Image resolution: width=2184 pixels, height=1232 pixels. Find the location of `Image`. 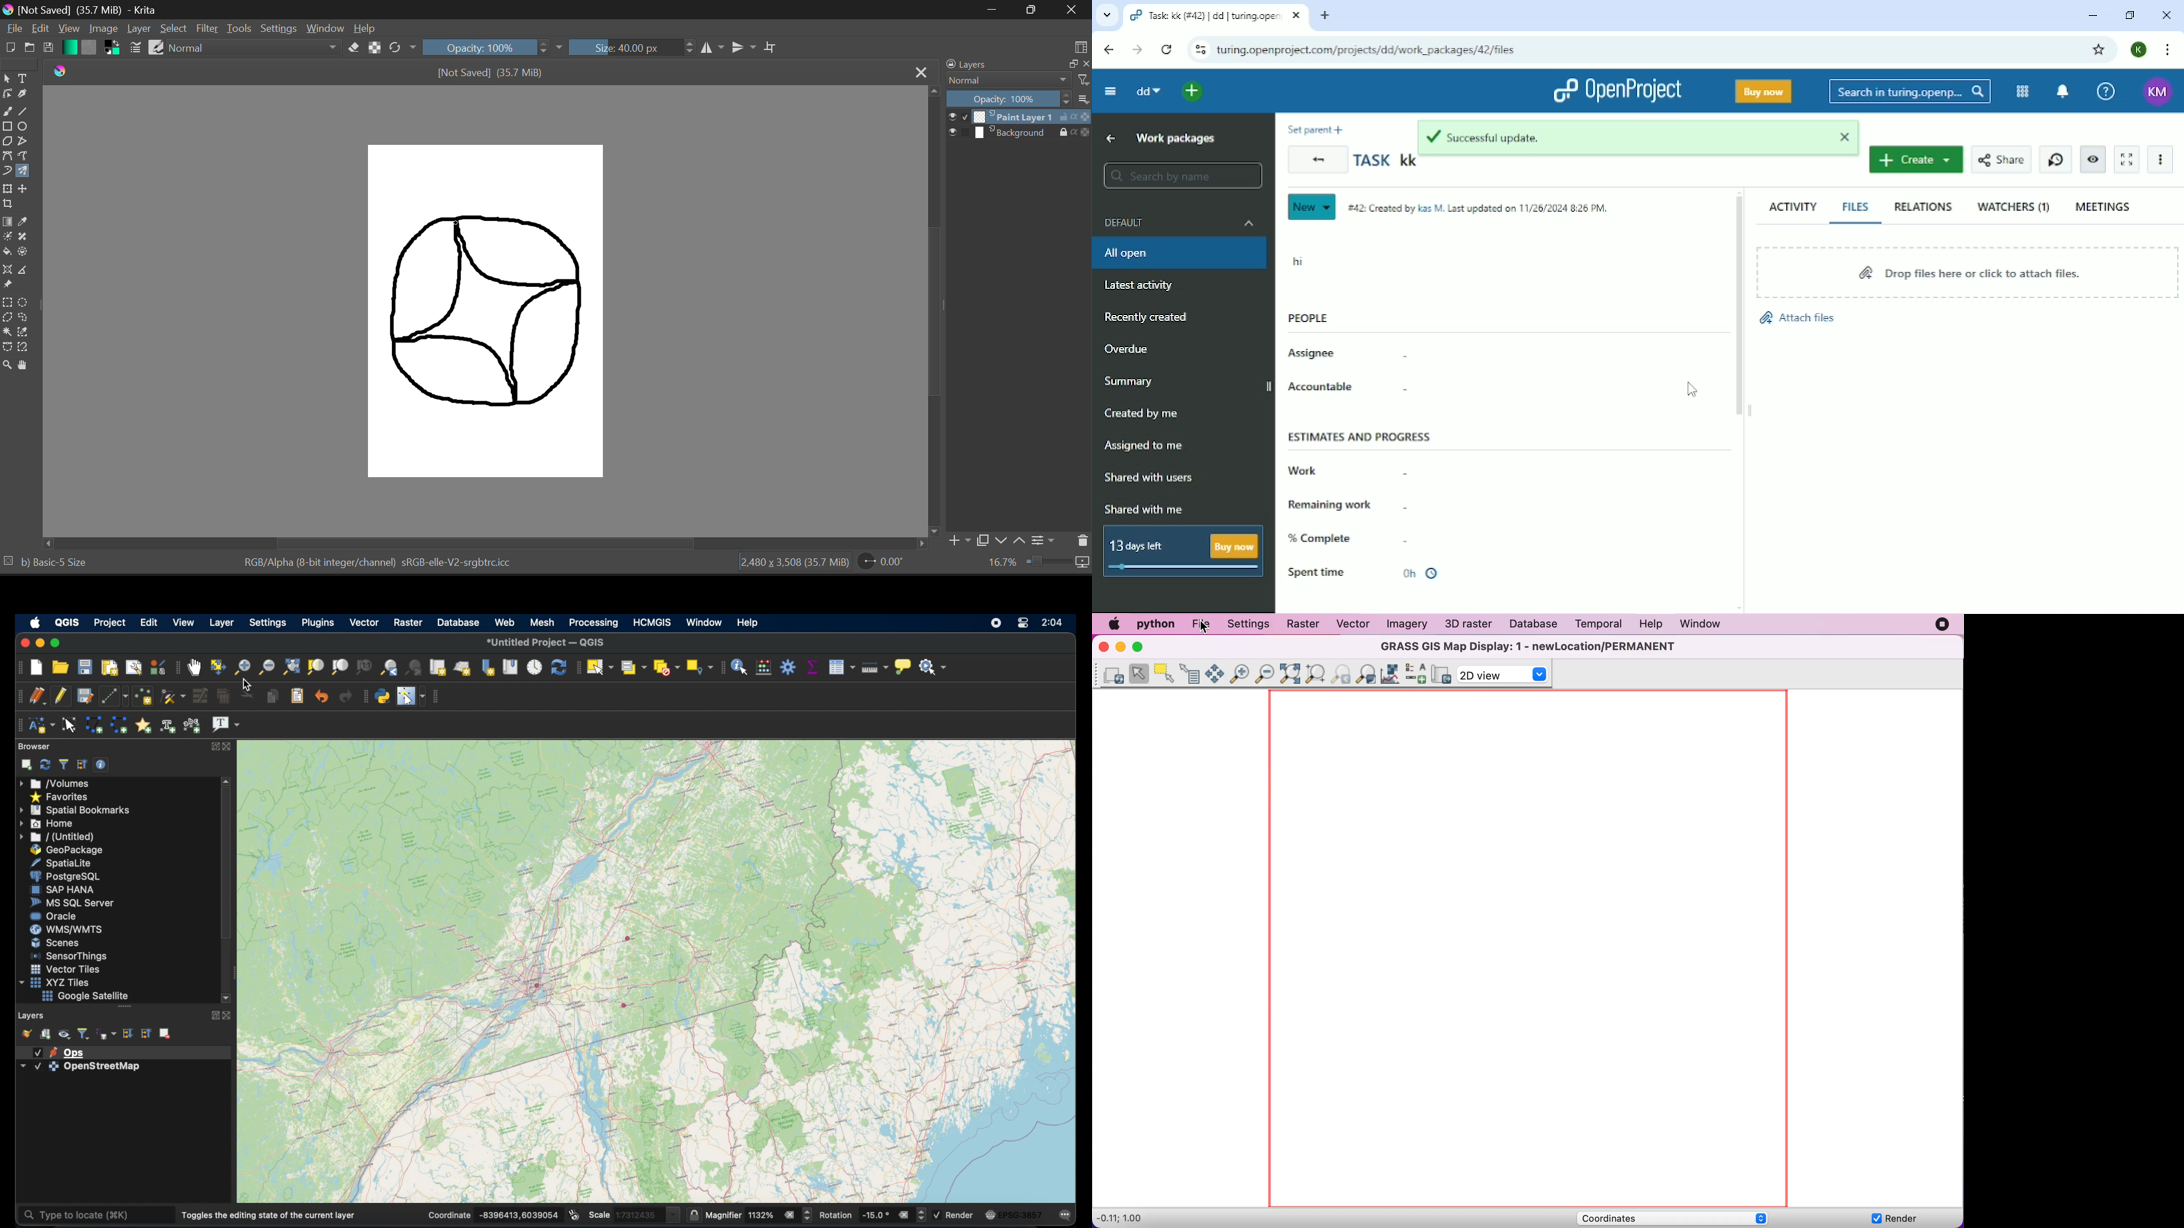

Image is located at coordinates (104, 29).